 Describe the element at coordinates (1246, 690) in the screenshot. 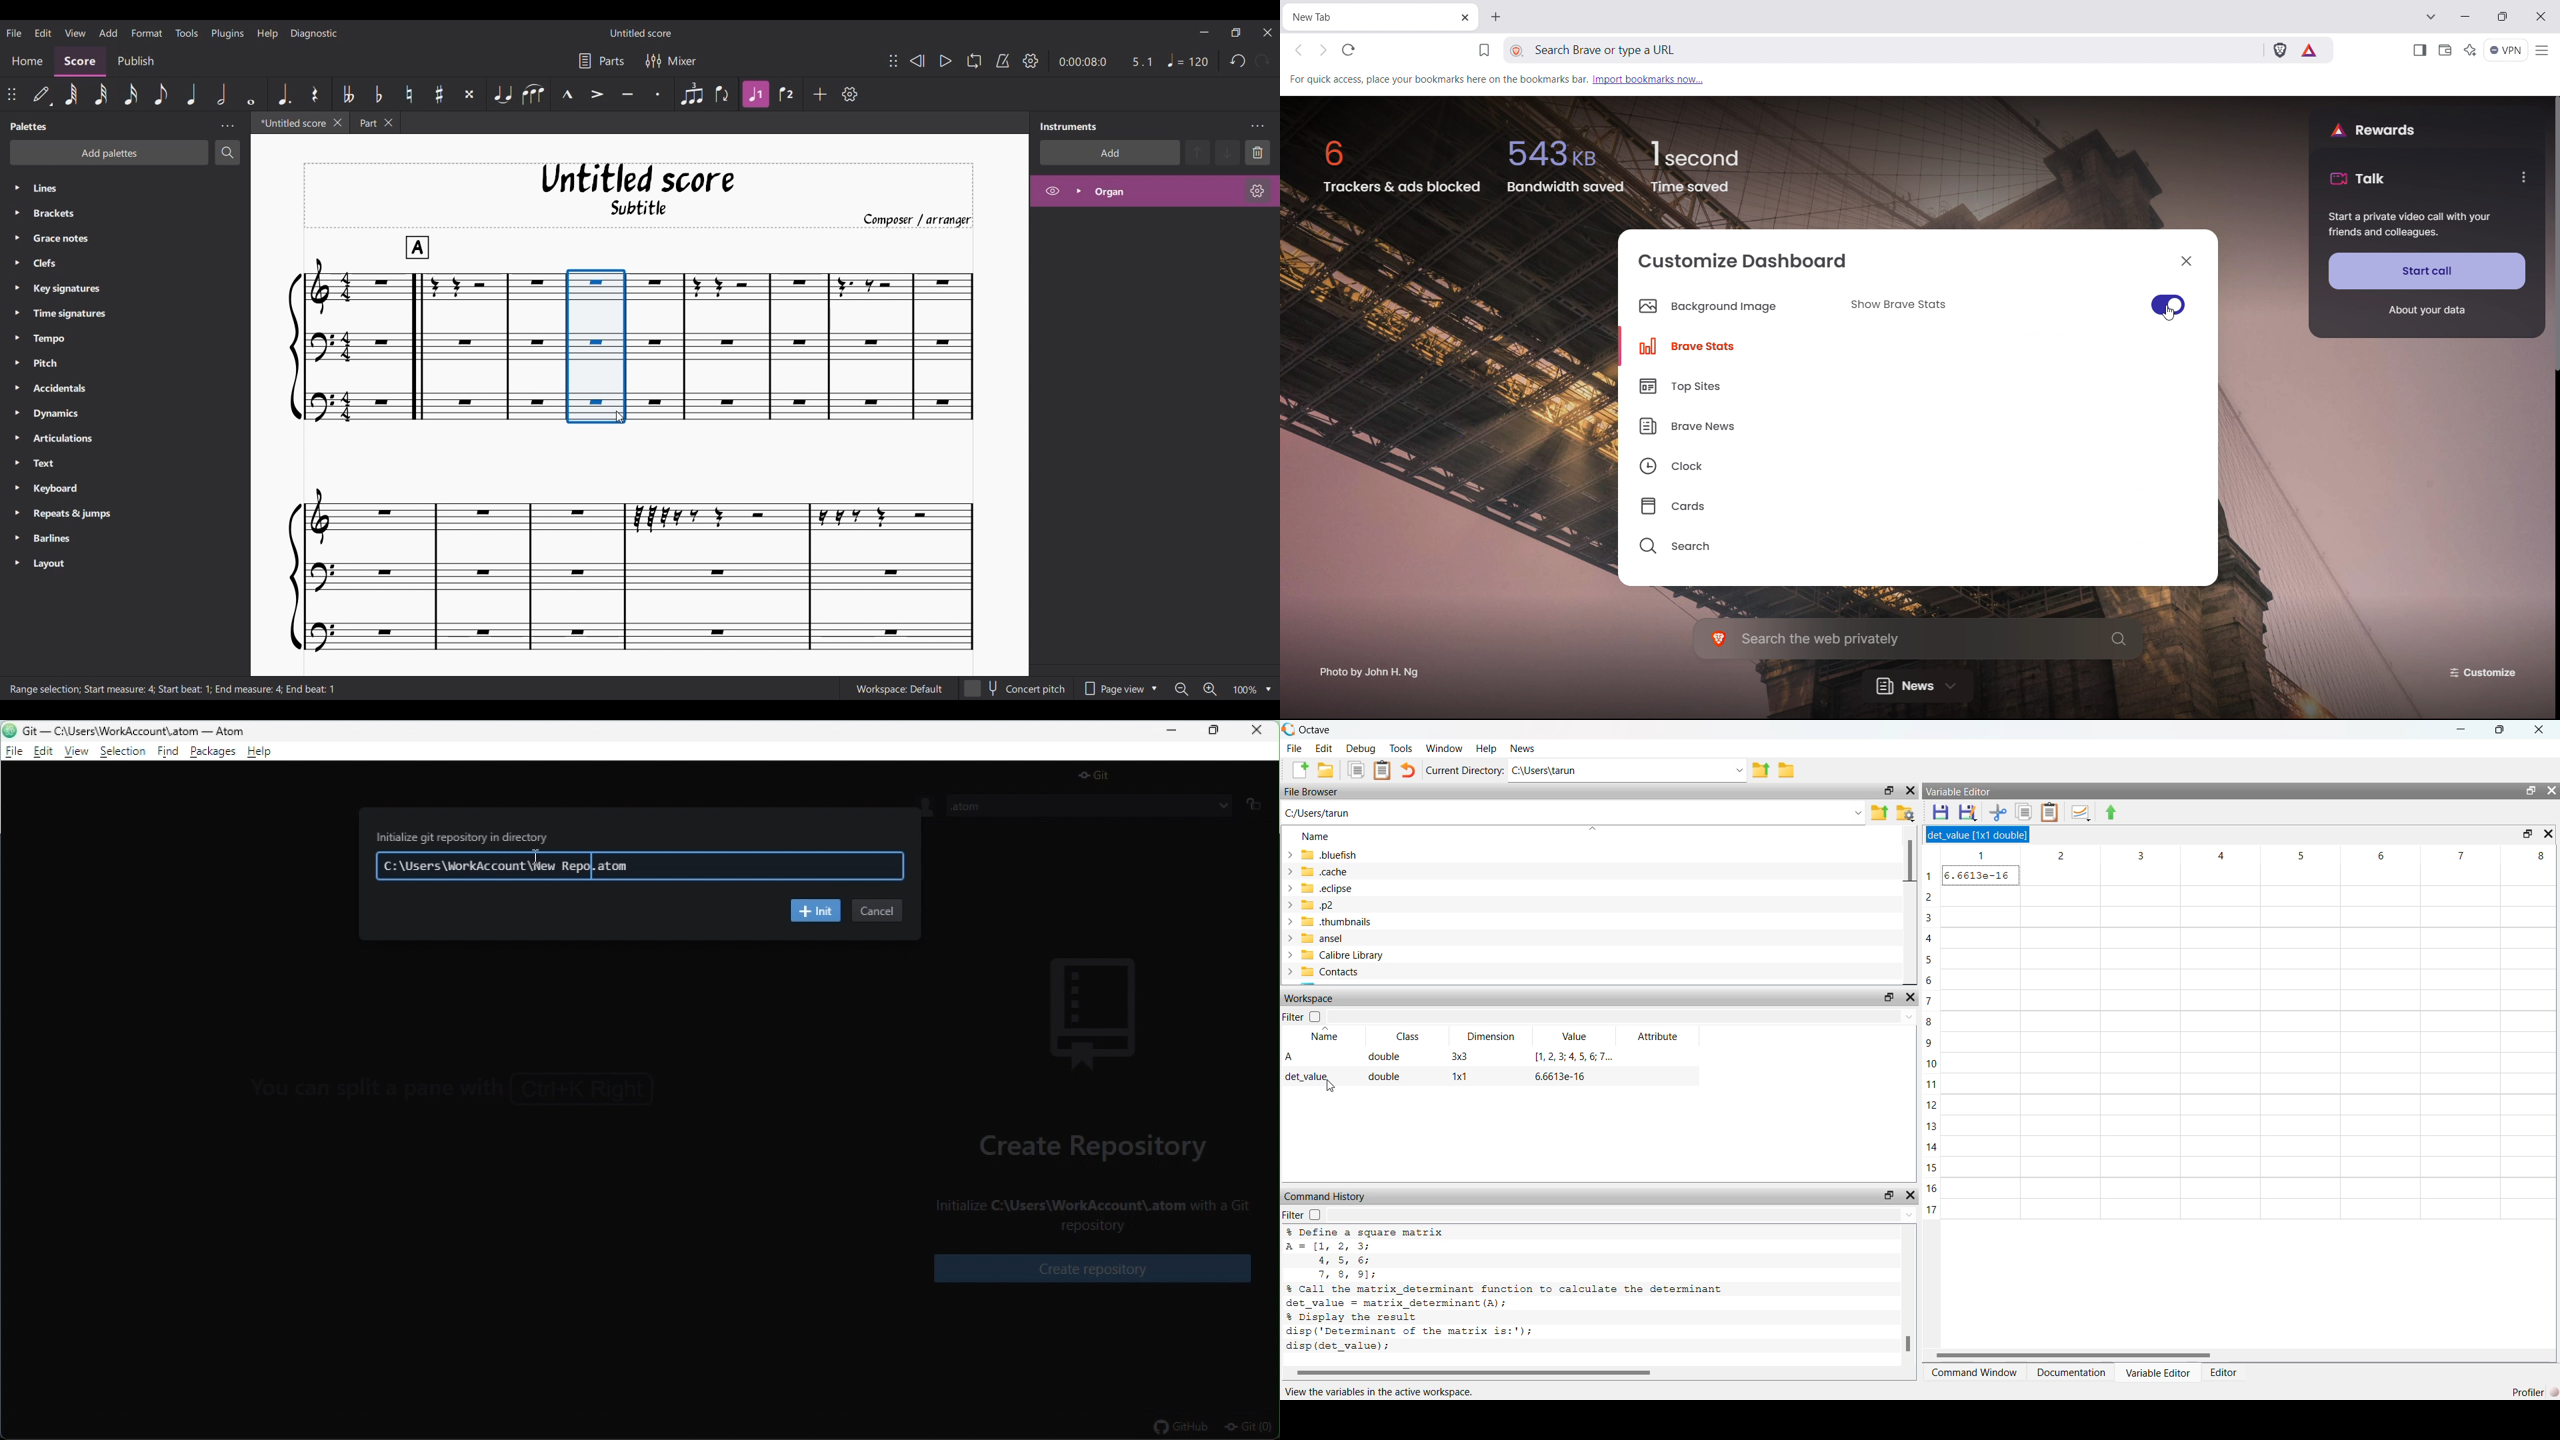

I see `Current zoom factor` at that location.